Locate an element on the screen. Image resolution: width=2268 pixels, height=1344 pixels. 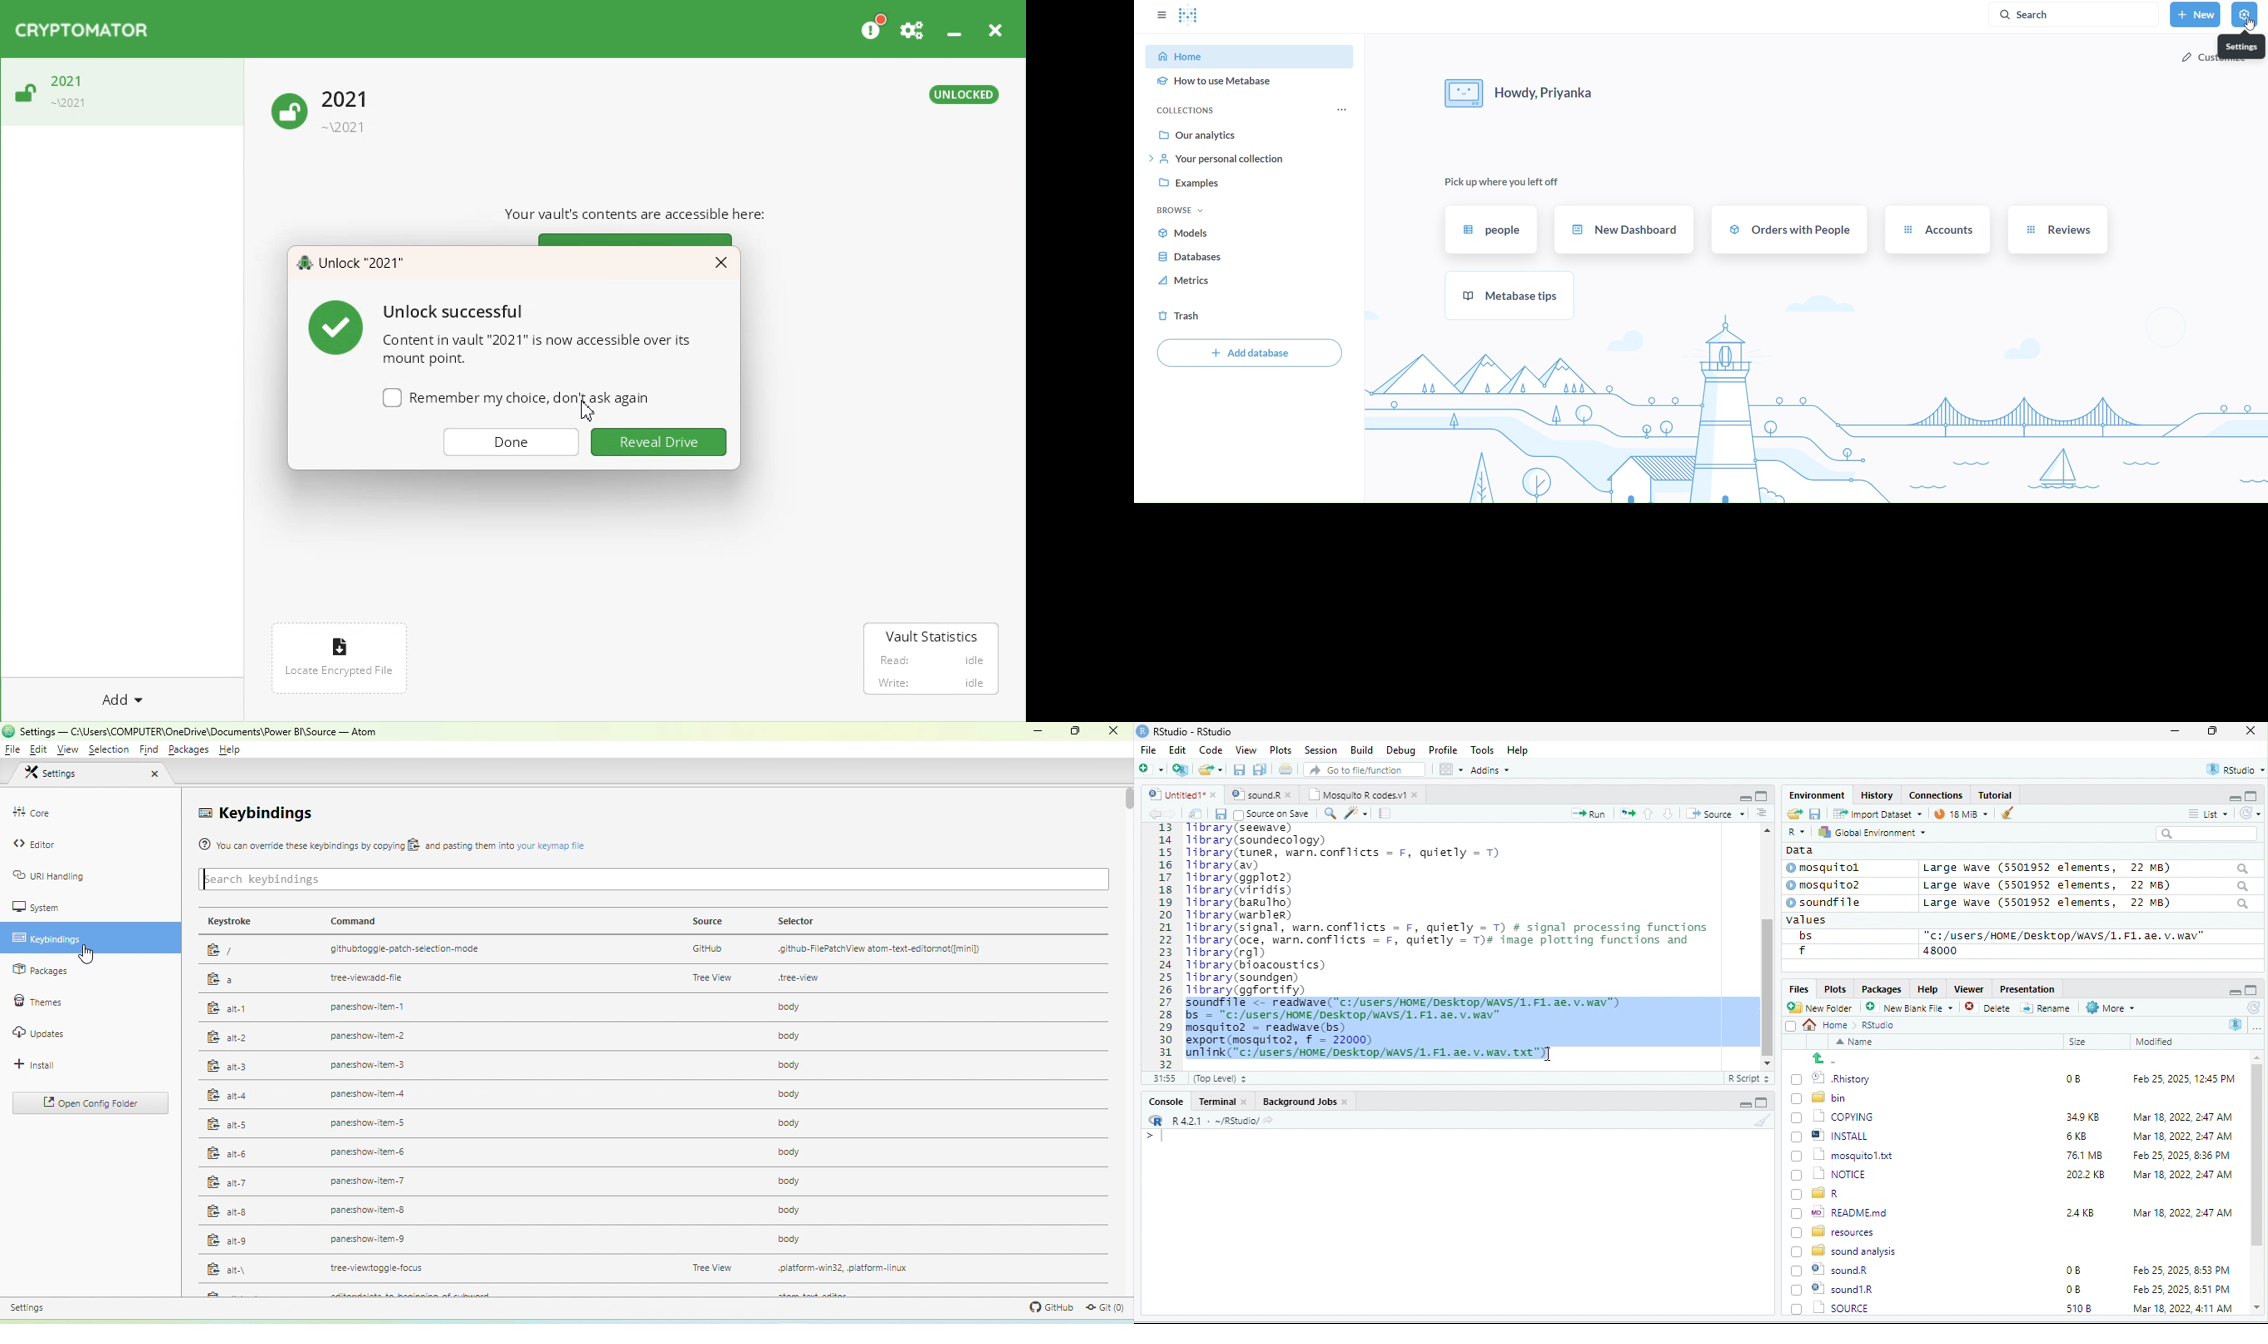
Large wave (5501952 elements, 22 MB) is located at coordinates (2085, 868).